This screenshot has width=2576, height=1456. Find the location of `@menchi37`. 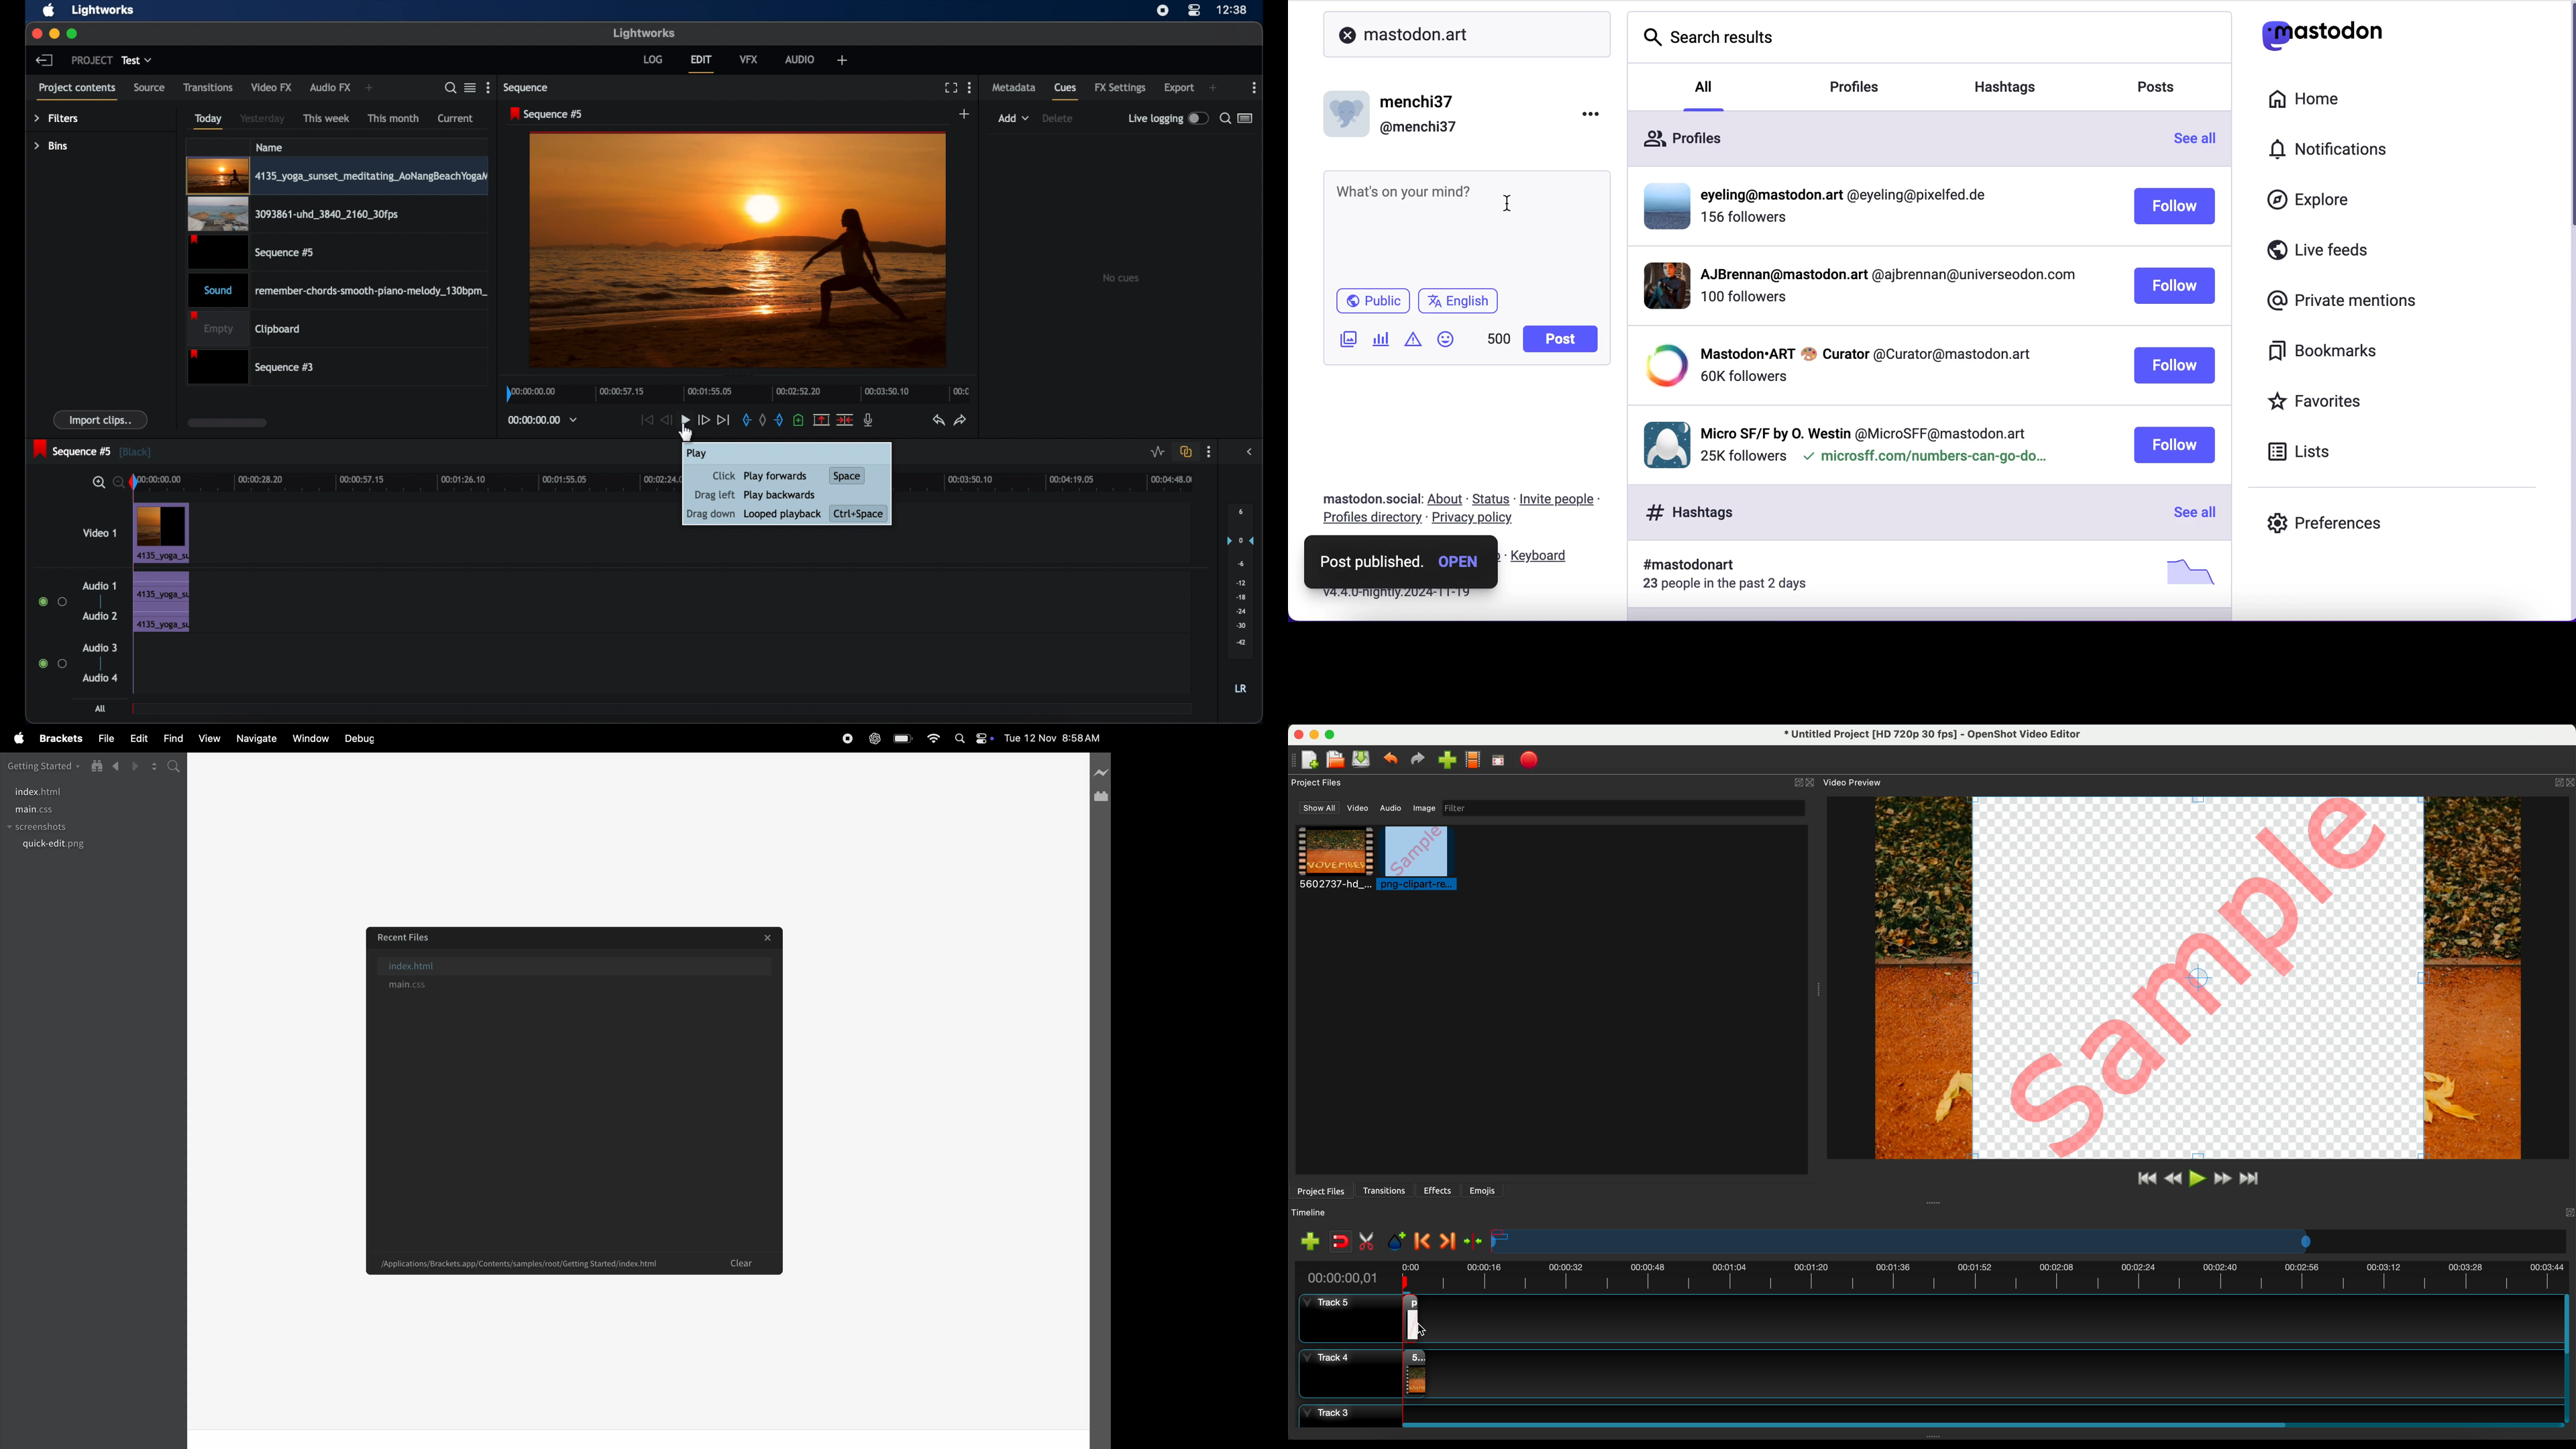

@menchi37 is located at coordinates (1419, 128).